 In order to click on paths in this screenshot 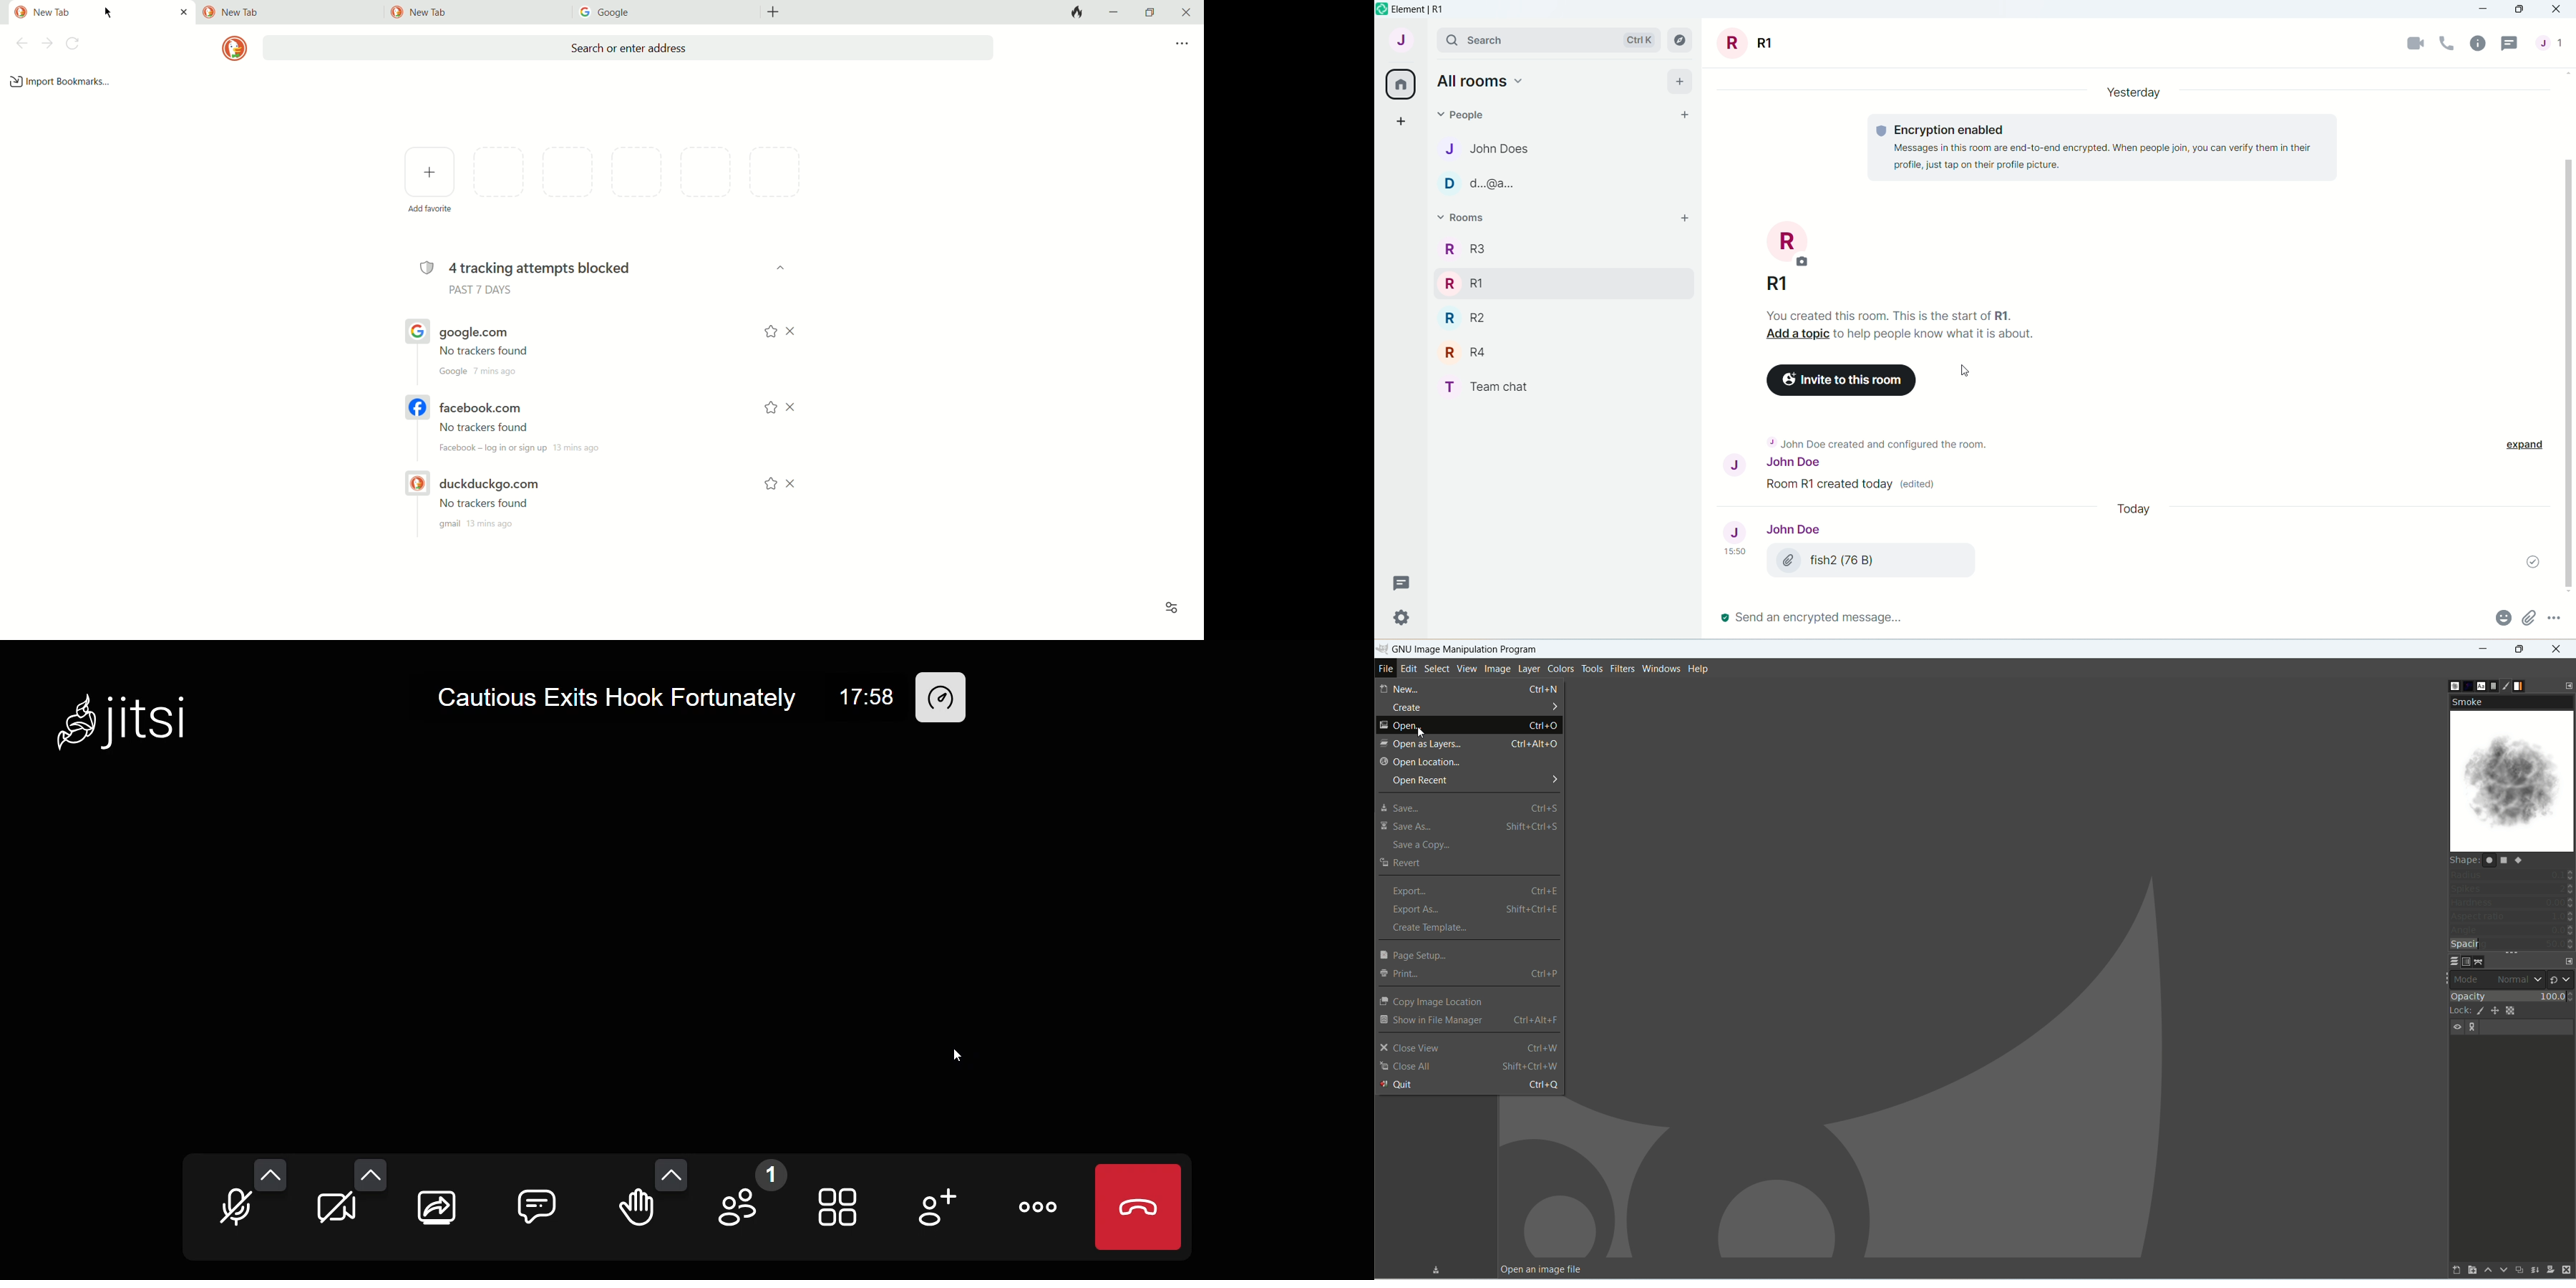, I will do `click(2482, 962)`.